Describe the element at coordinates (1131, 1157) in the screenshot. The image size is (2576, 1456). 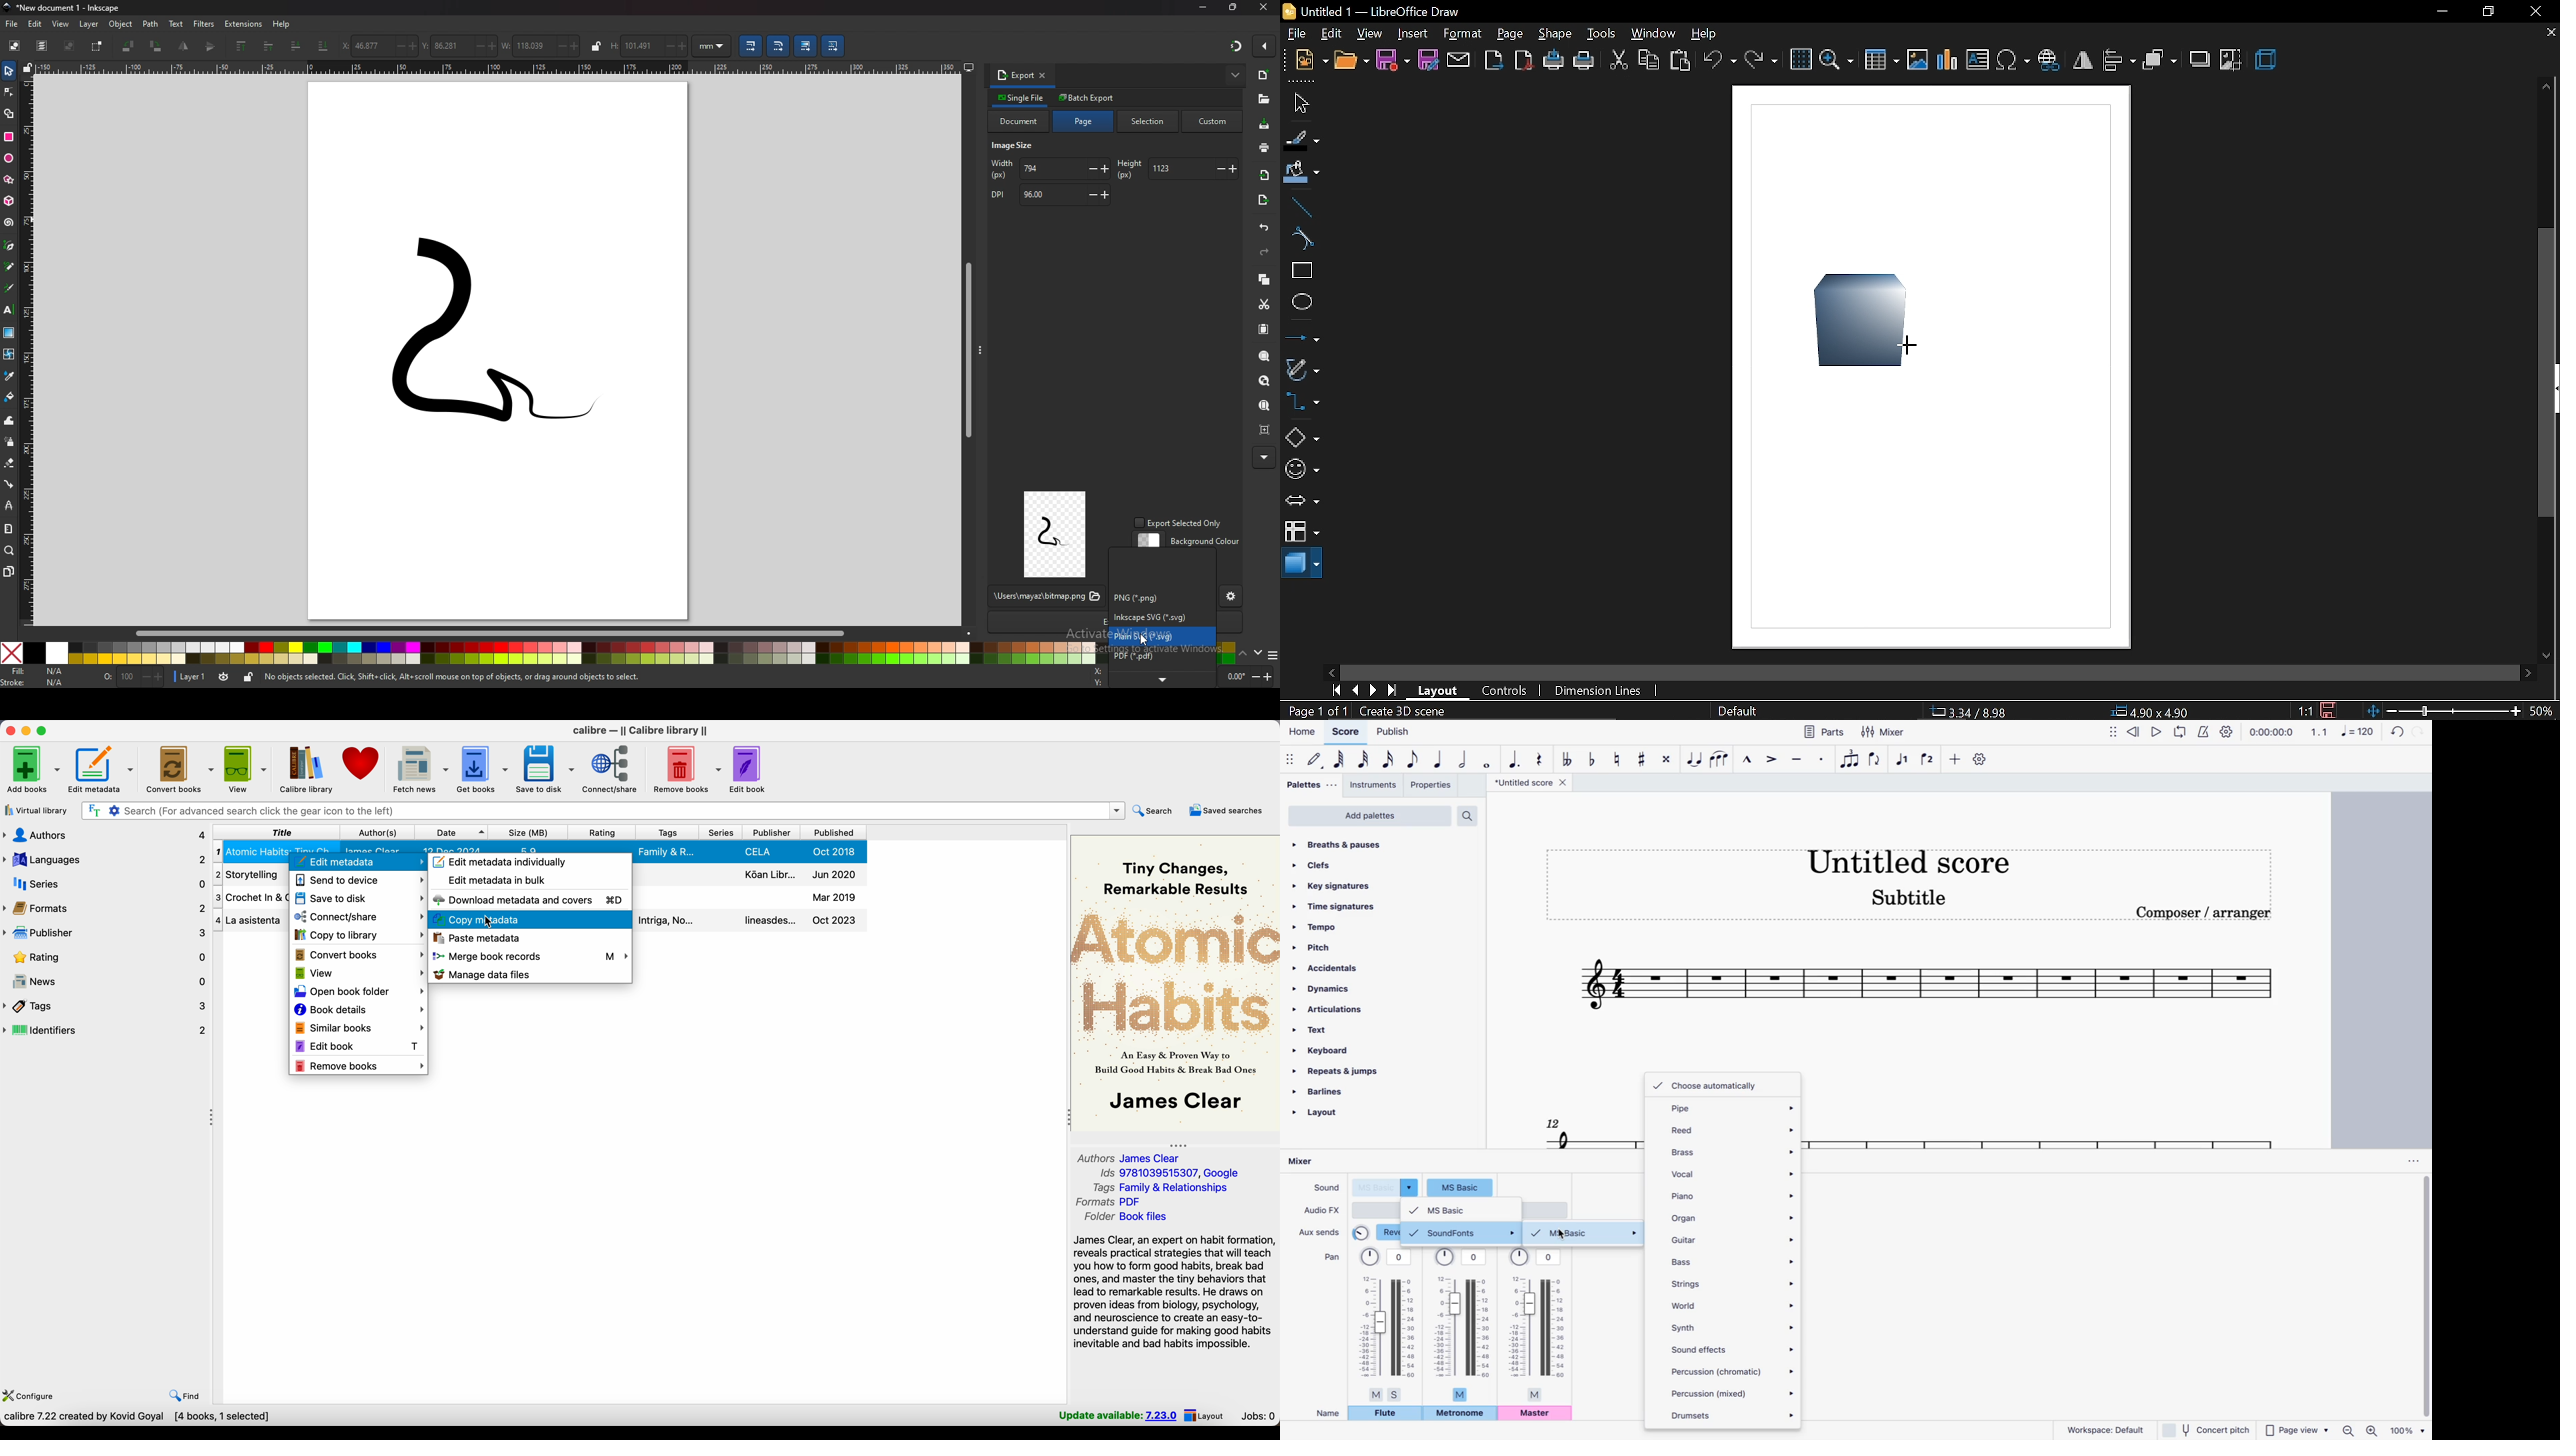
I see `authors` at that location.